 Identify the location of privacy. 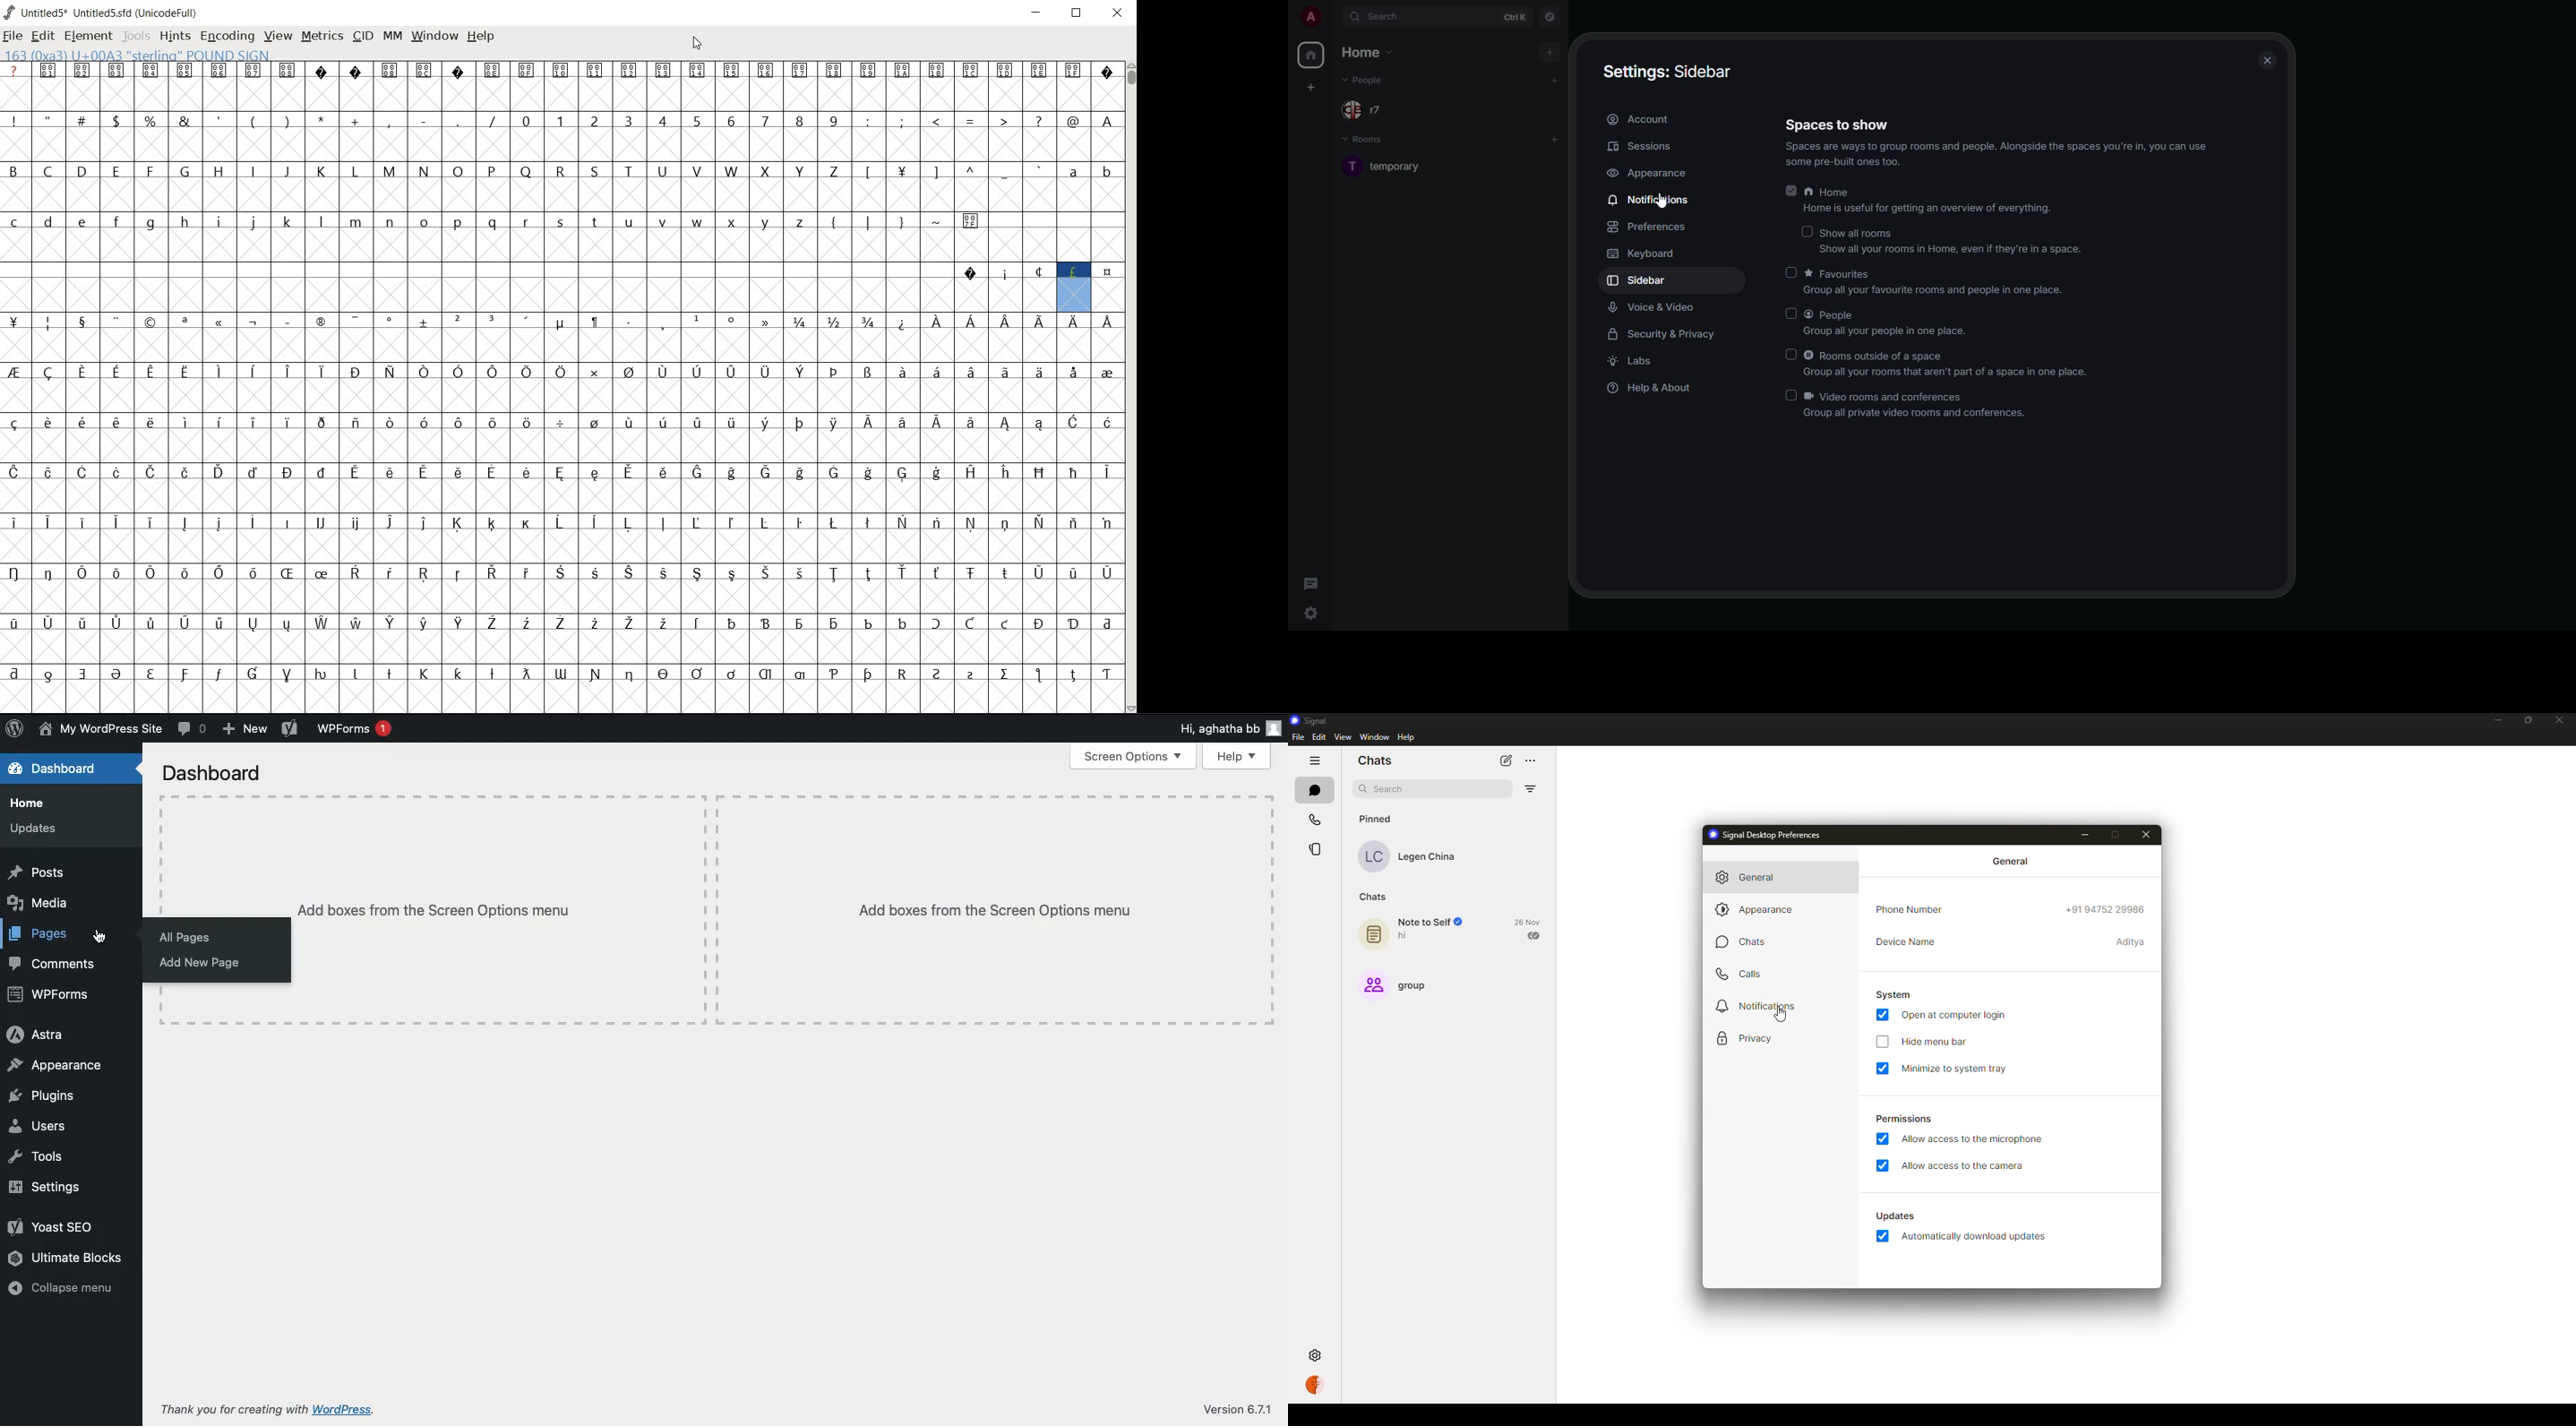
(1747, 1037).